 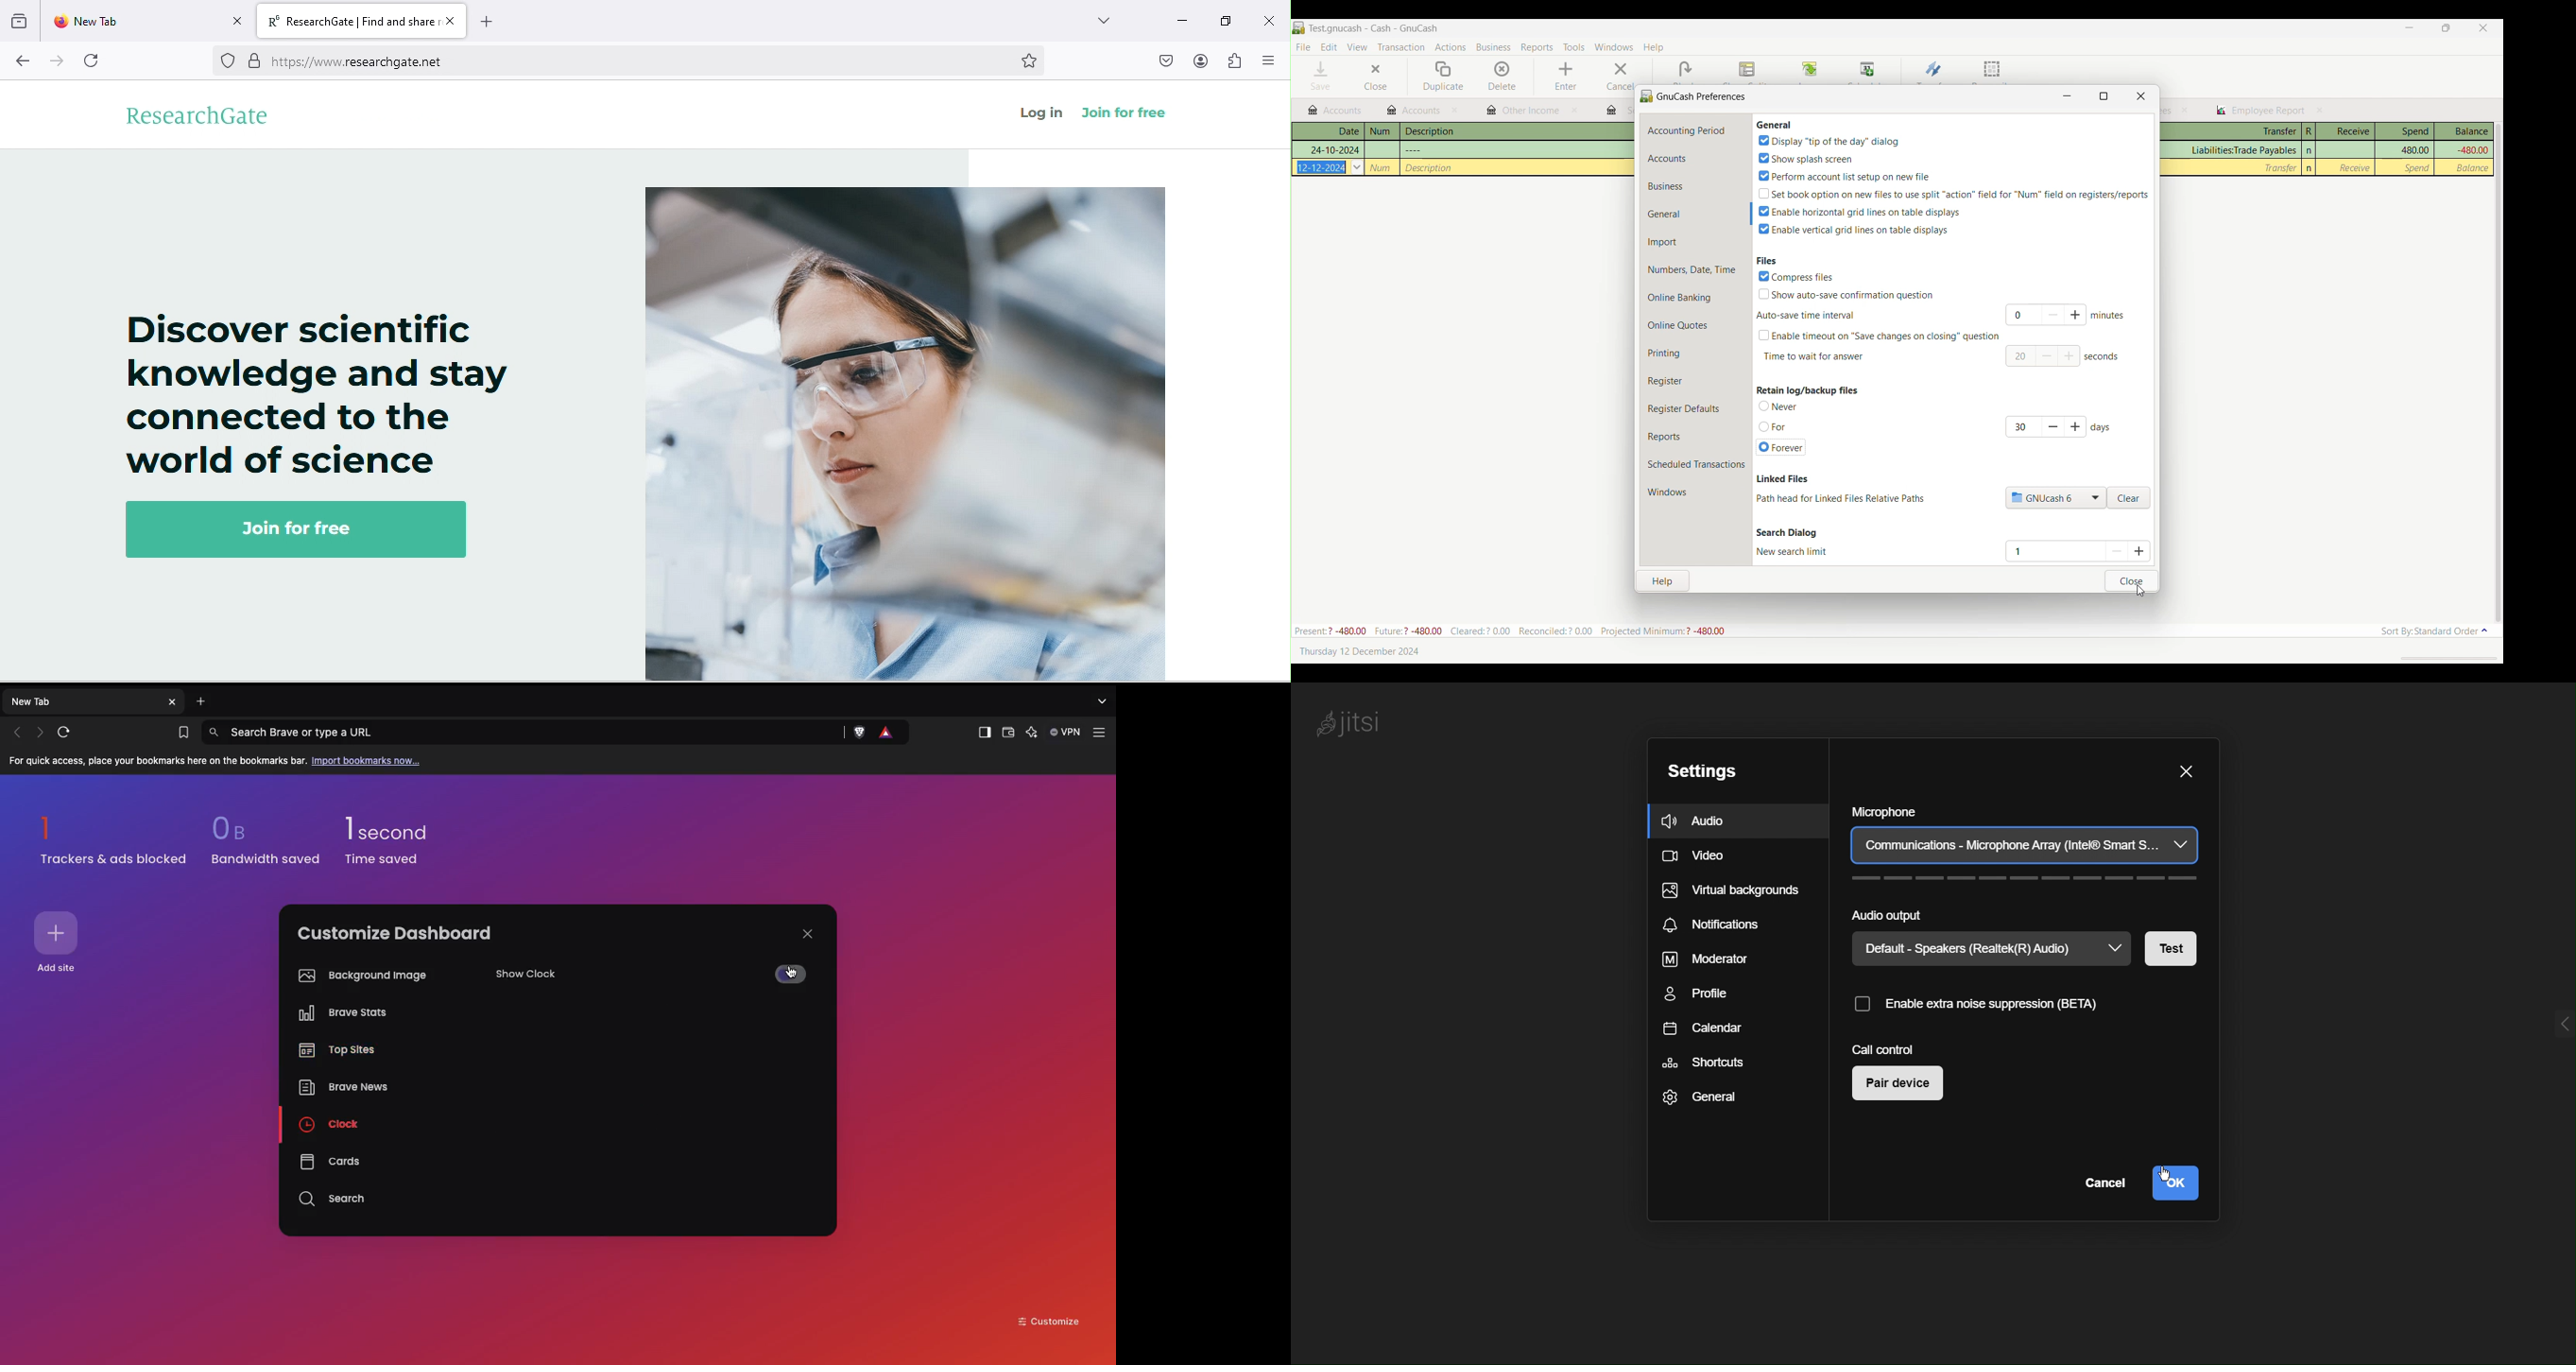 I want to click on Subtract , so click(x=2052, y=314).